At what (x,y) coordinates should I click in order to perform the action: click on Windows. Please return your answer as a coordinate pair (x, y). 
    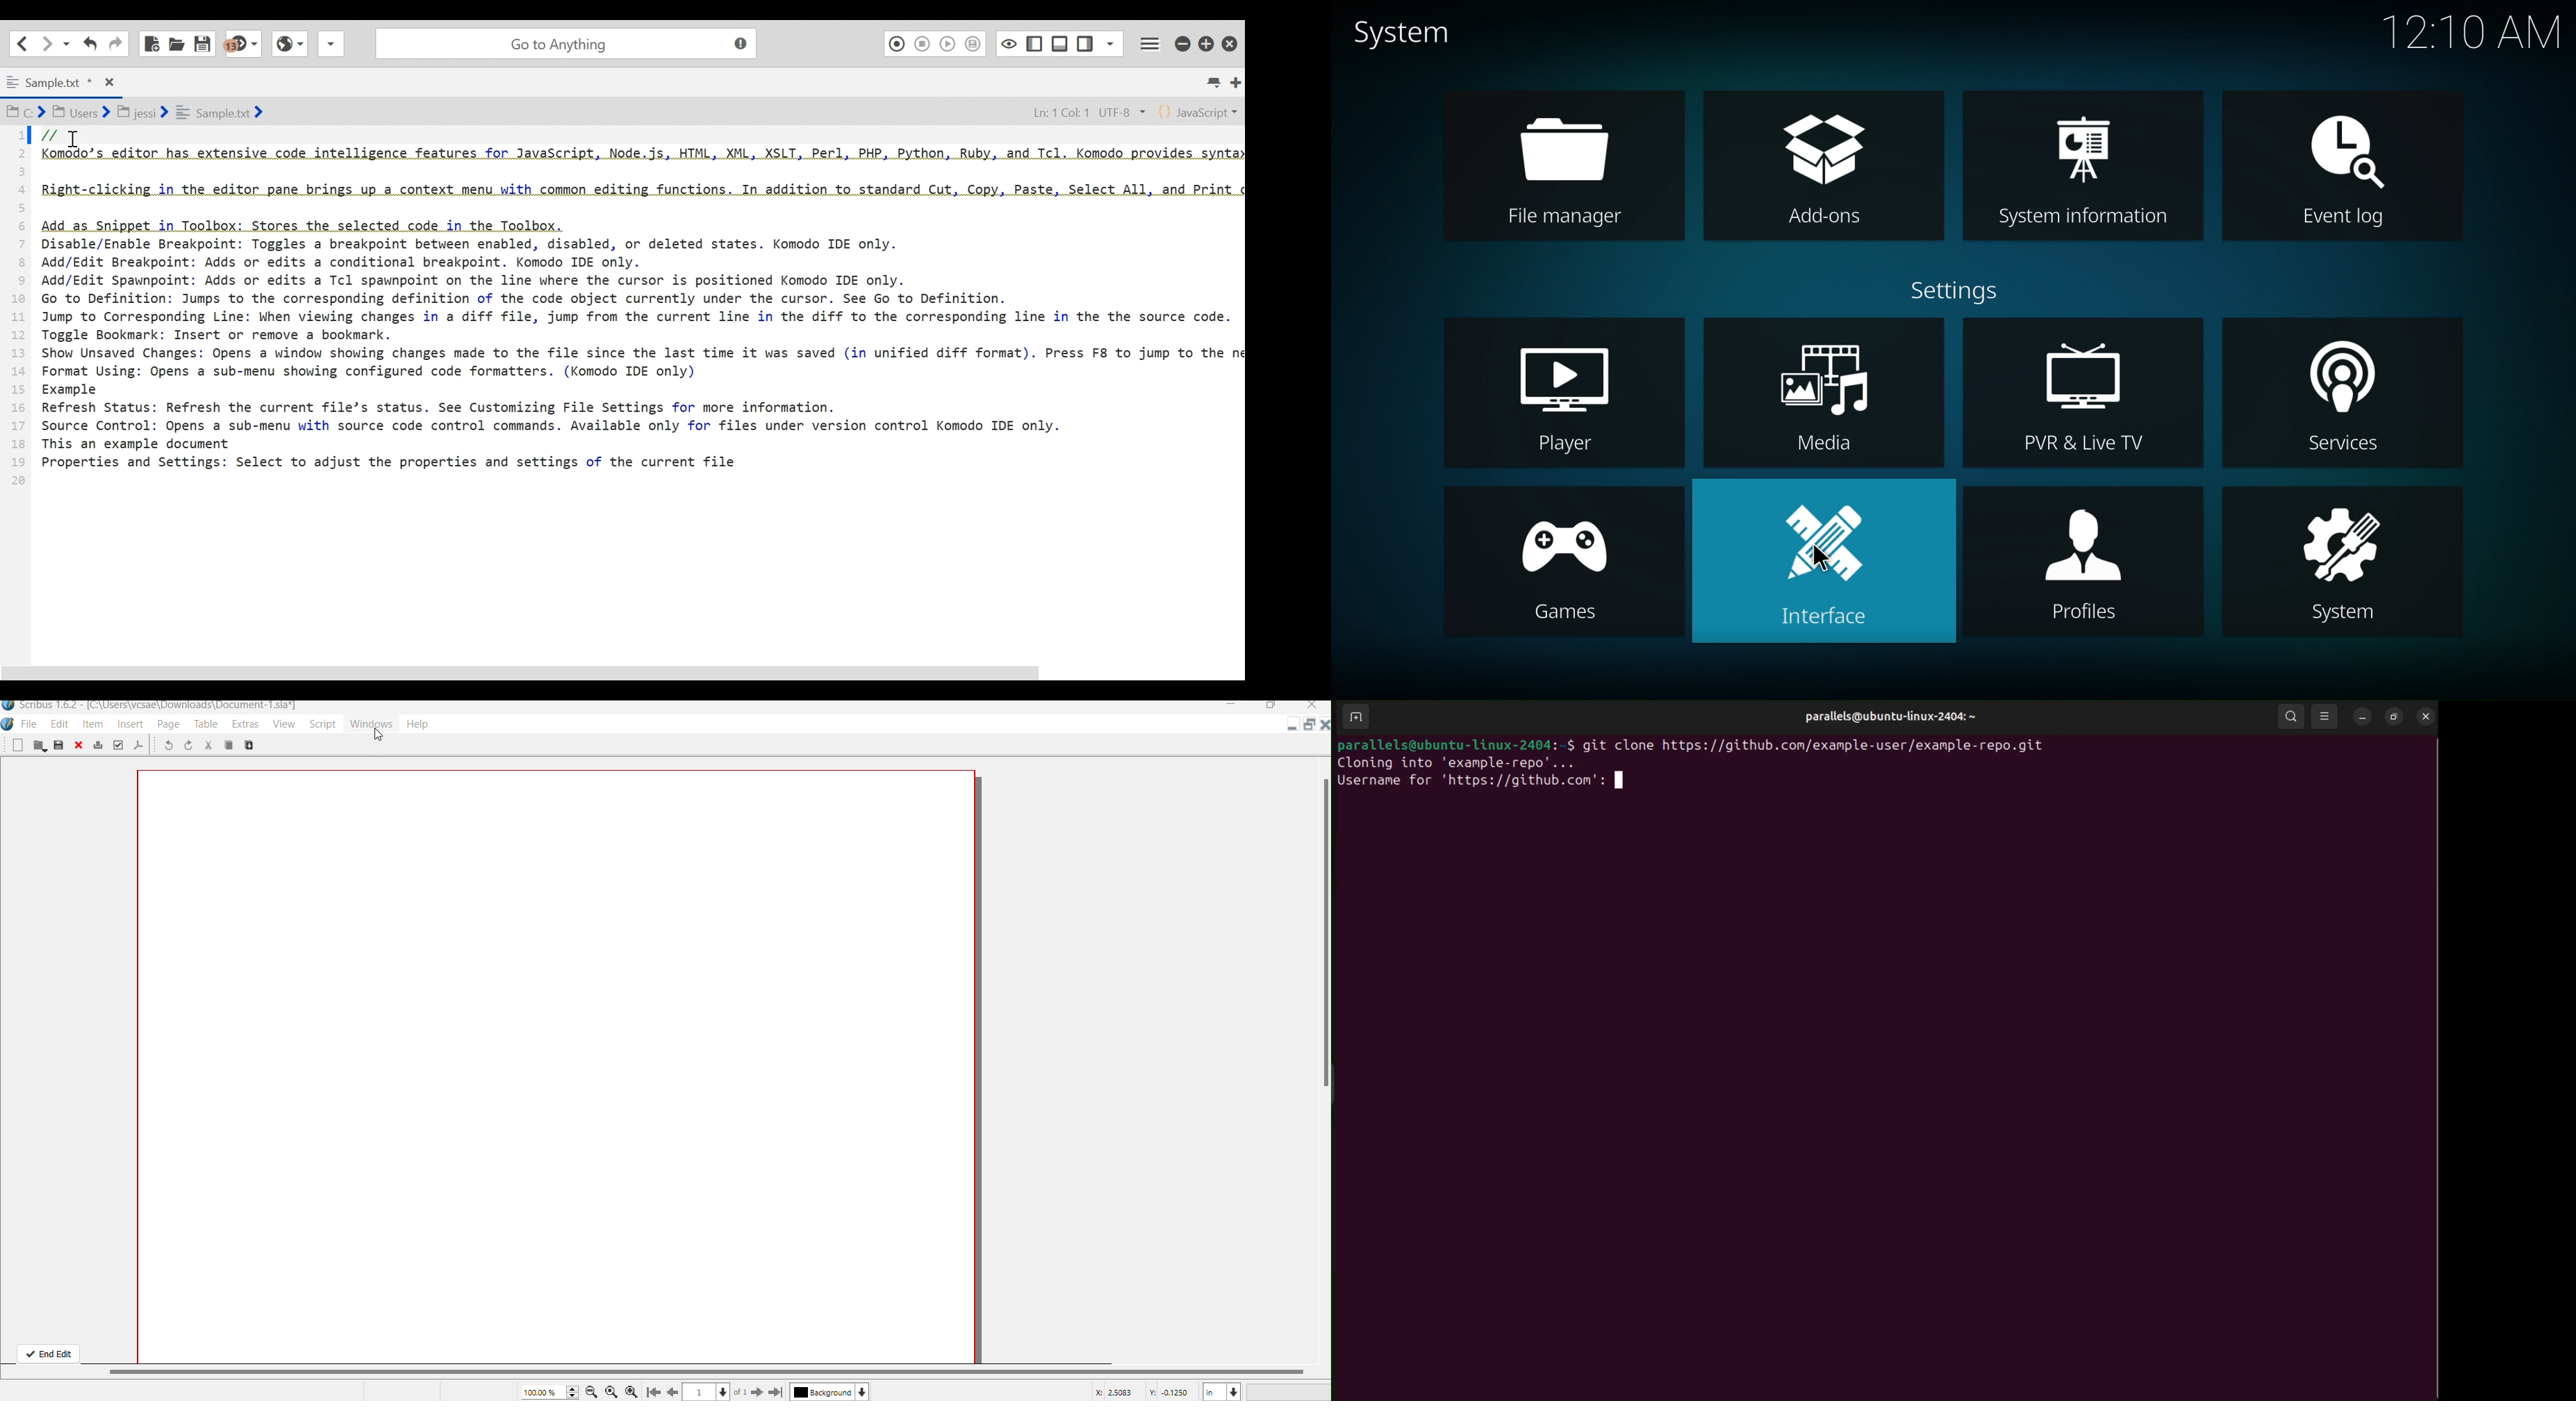
    Looking at the image, I should click on (371, 724).